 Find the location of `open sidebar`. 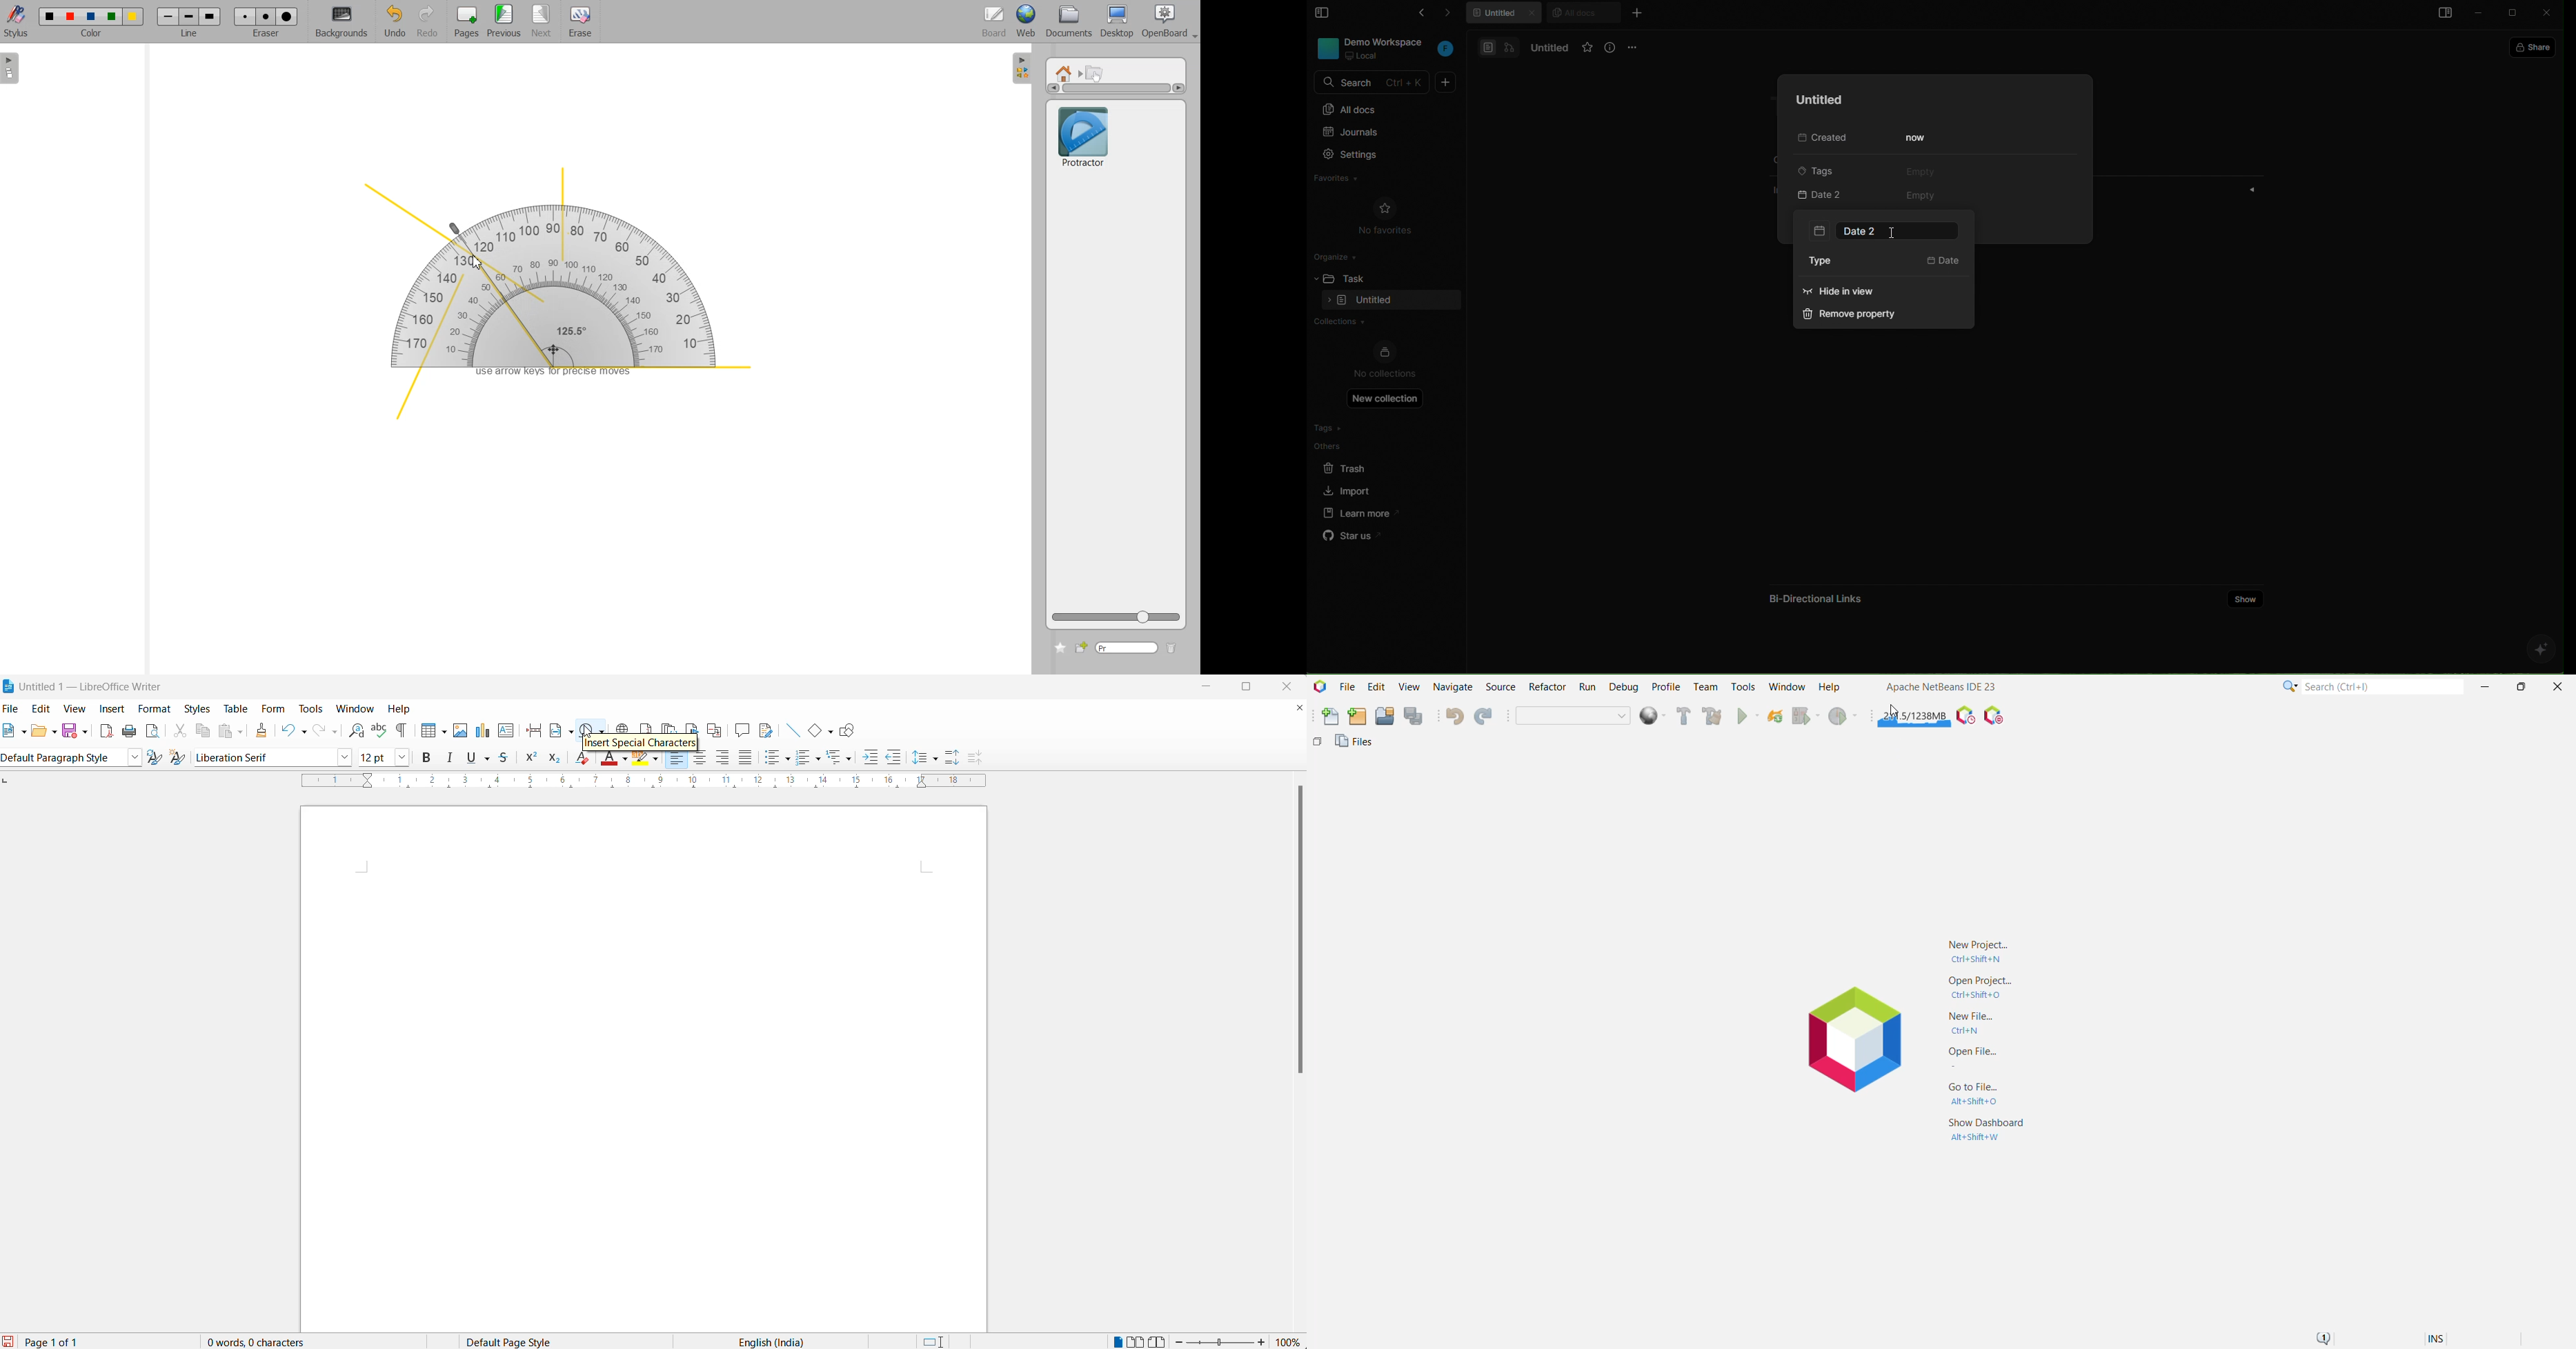

open sidebar is located at coordinates (2443, 14).